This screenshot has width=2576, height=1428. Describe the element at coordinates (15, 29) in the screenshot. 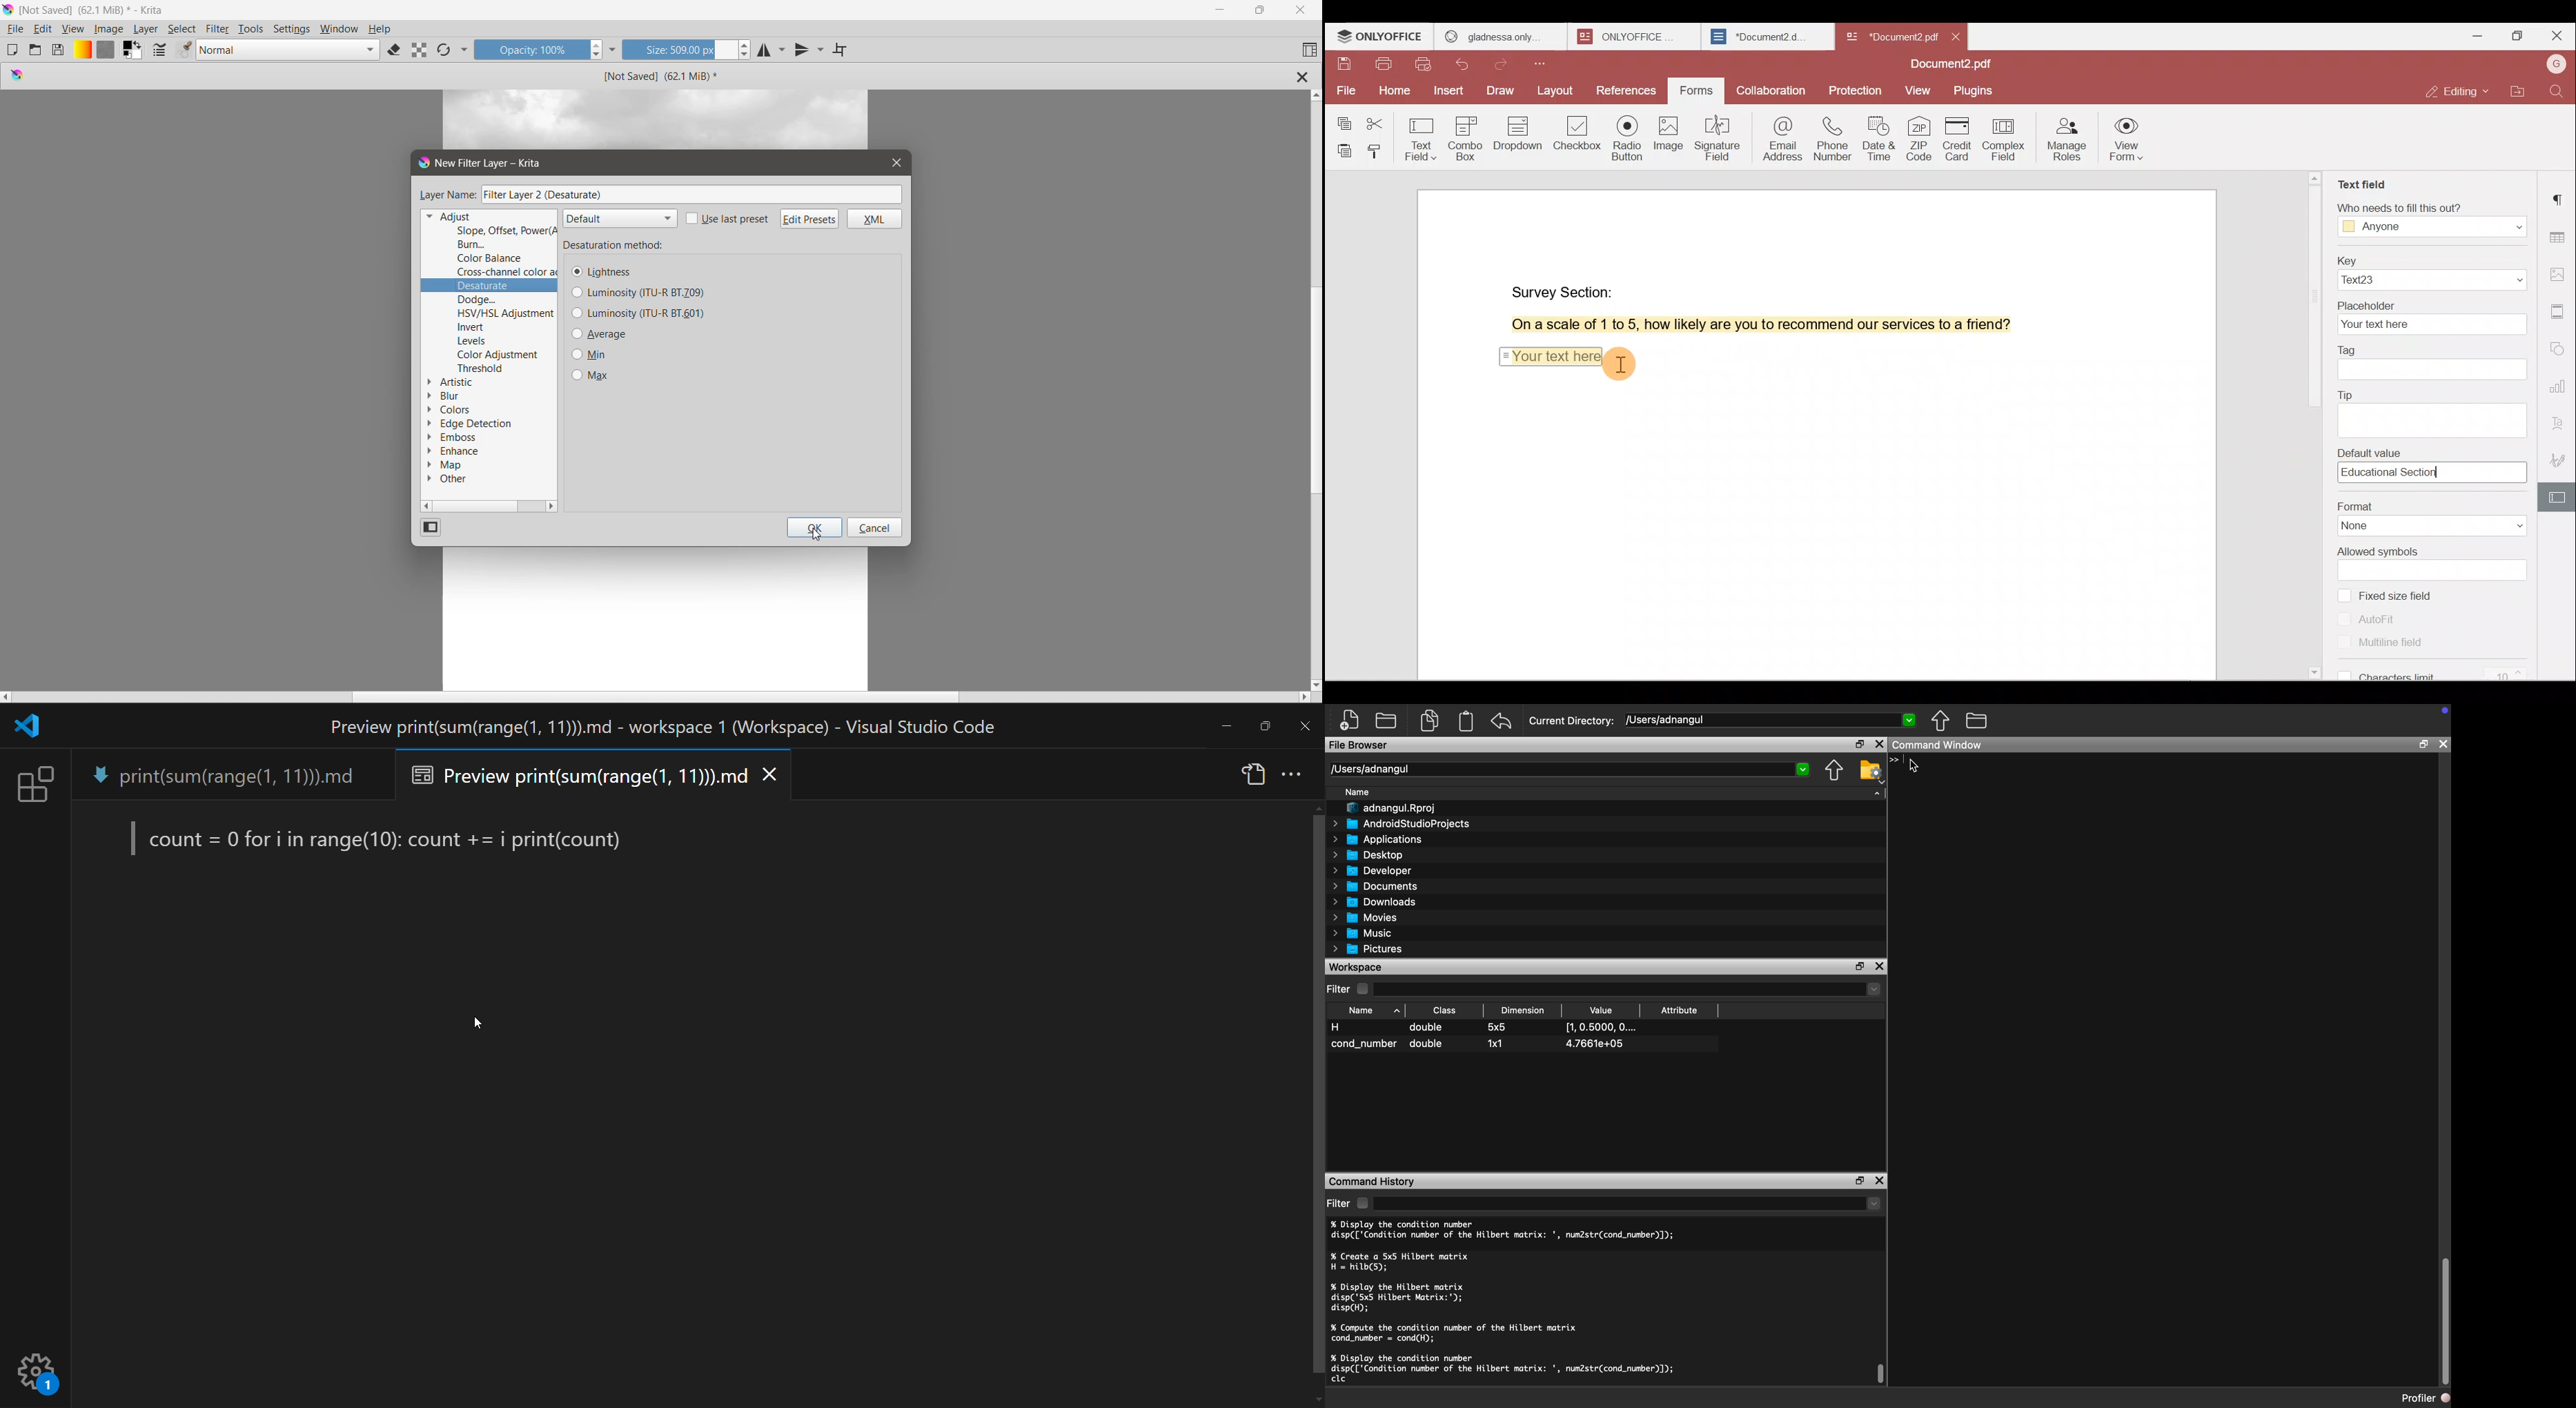

I see `File` at that location.